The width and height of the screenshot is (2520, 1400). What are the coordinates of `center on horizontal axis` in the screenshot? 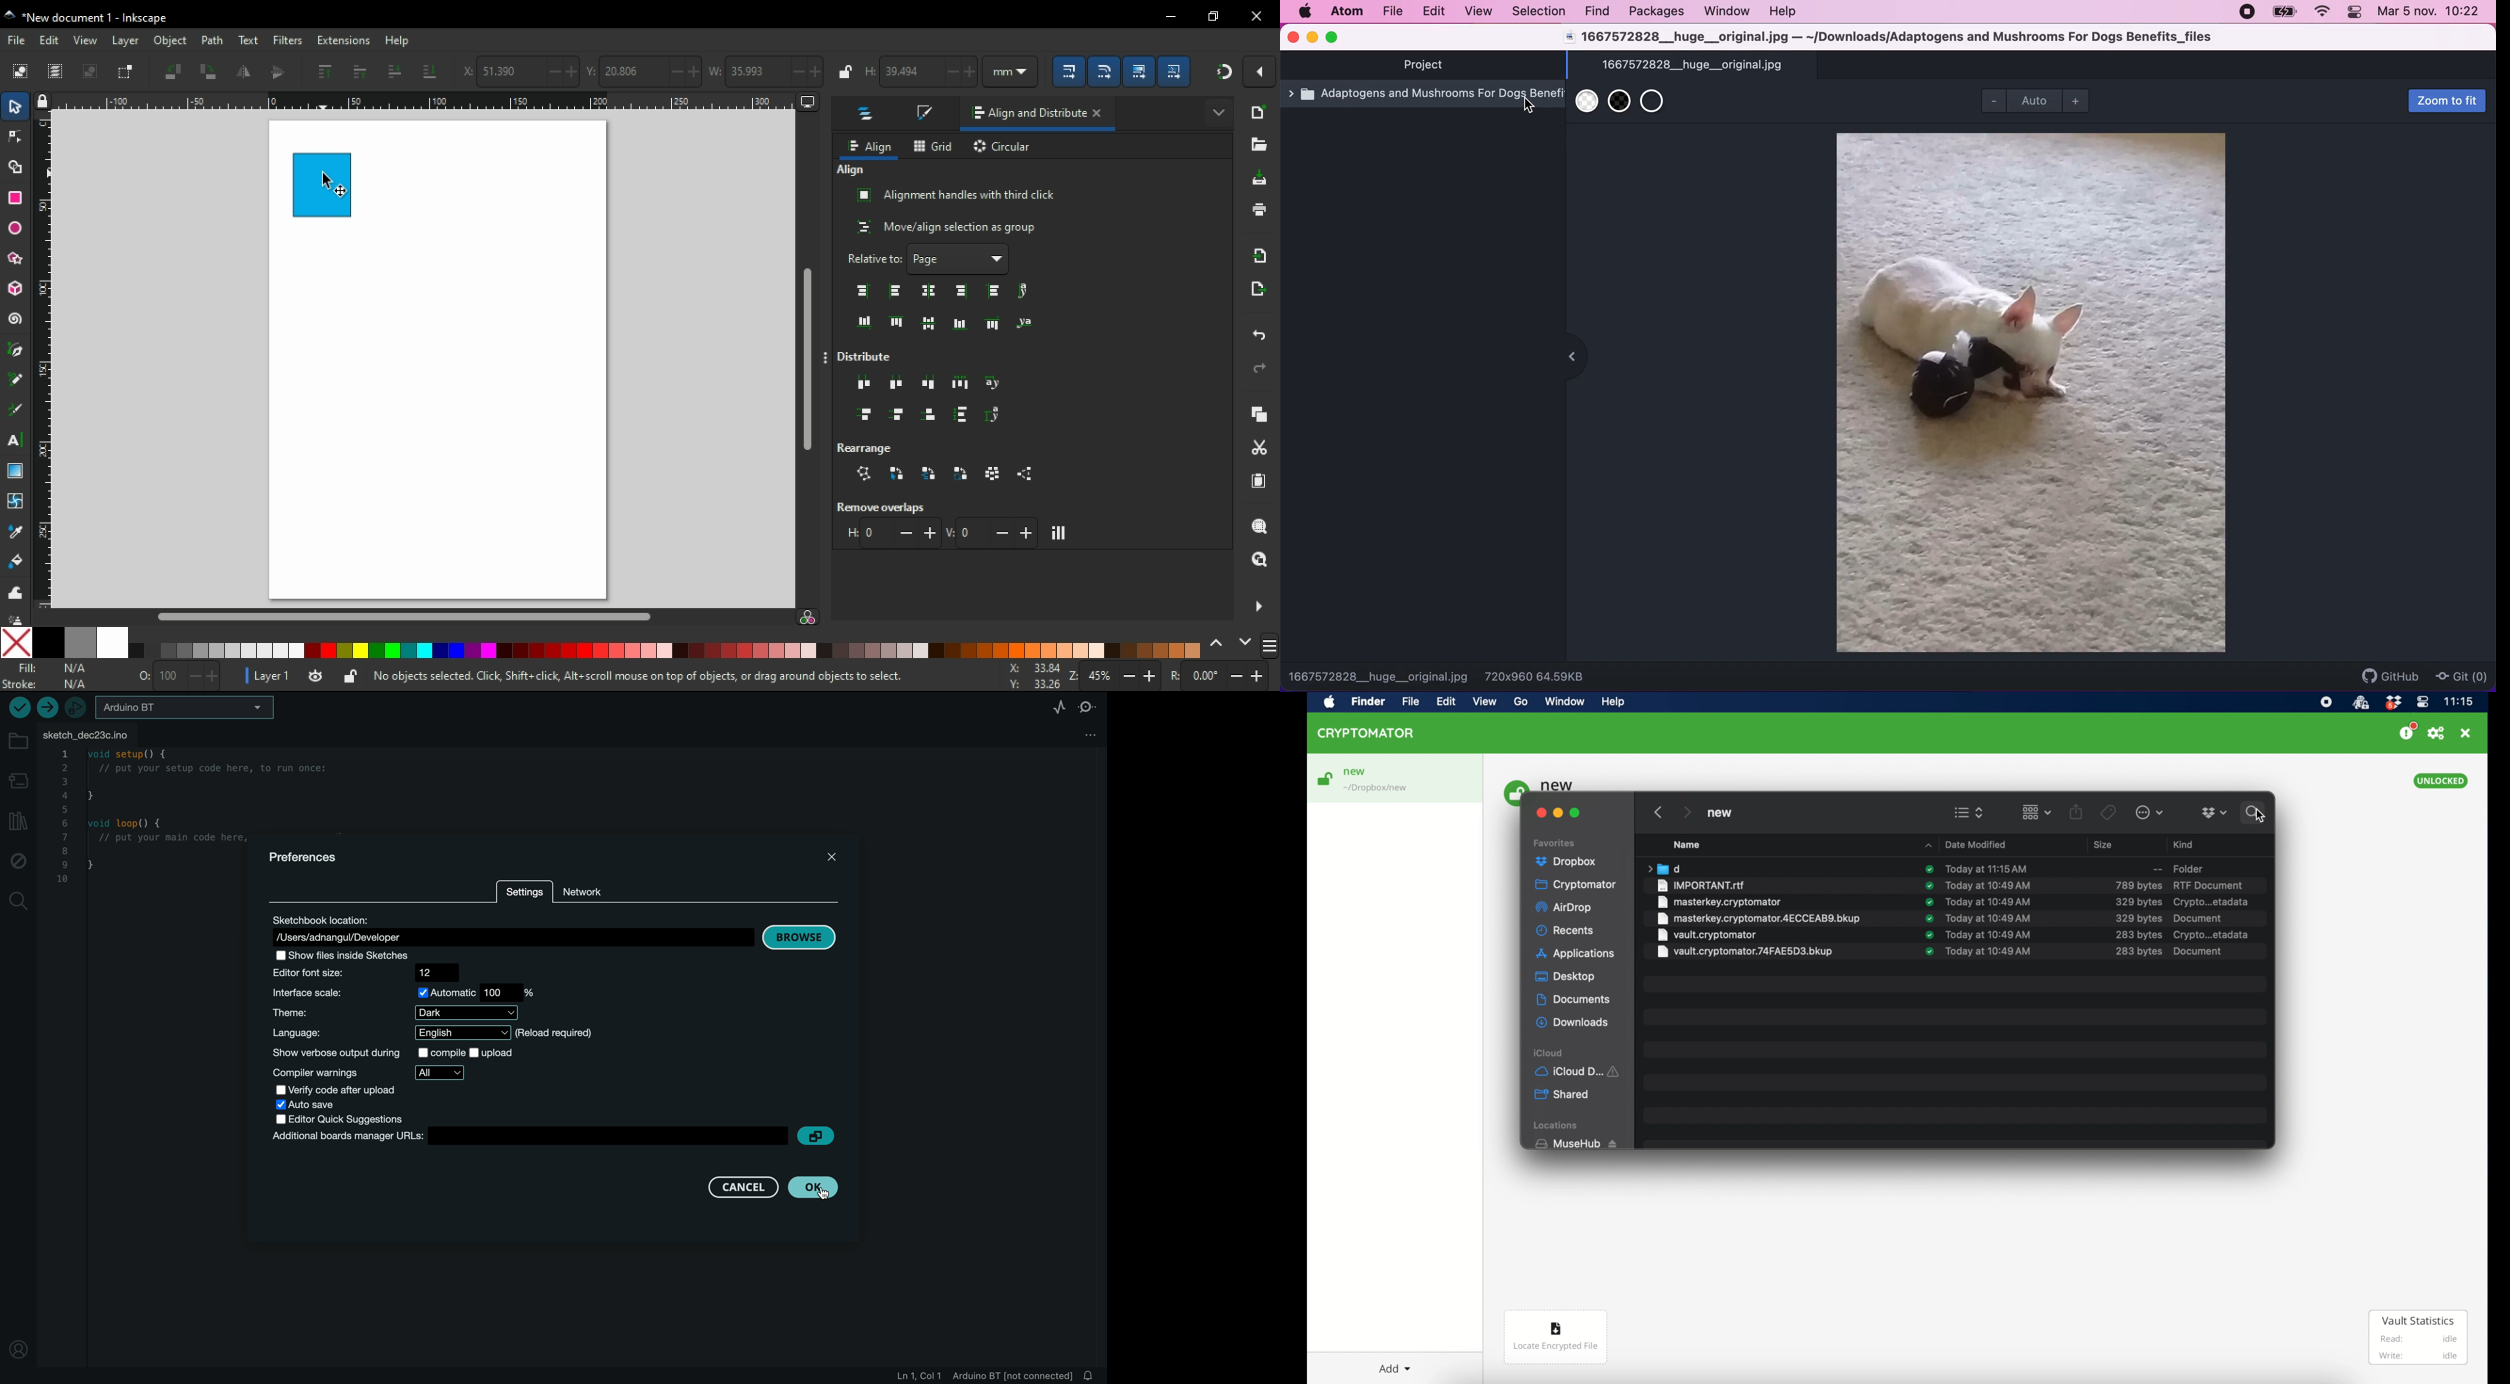 It's located at (960, 323).